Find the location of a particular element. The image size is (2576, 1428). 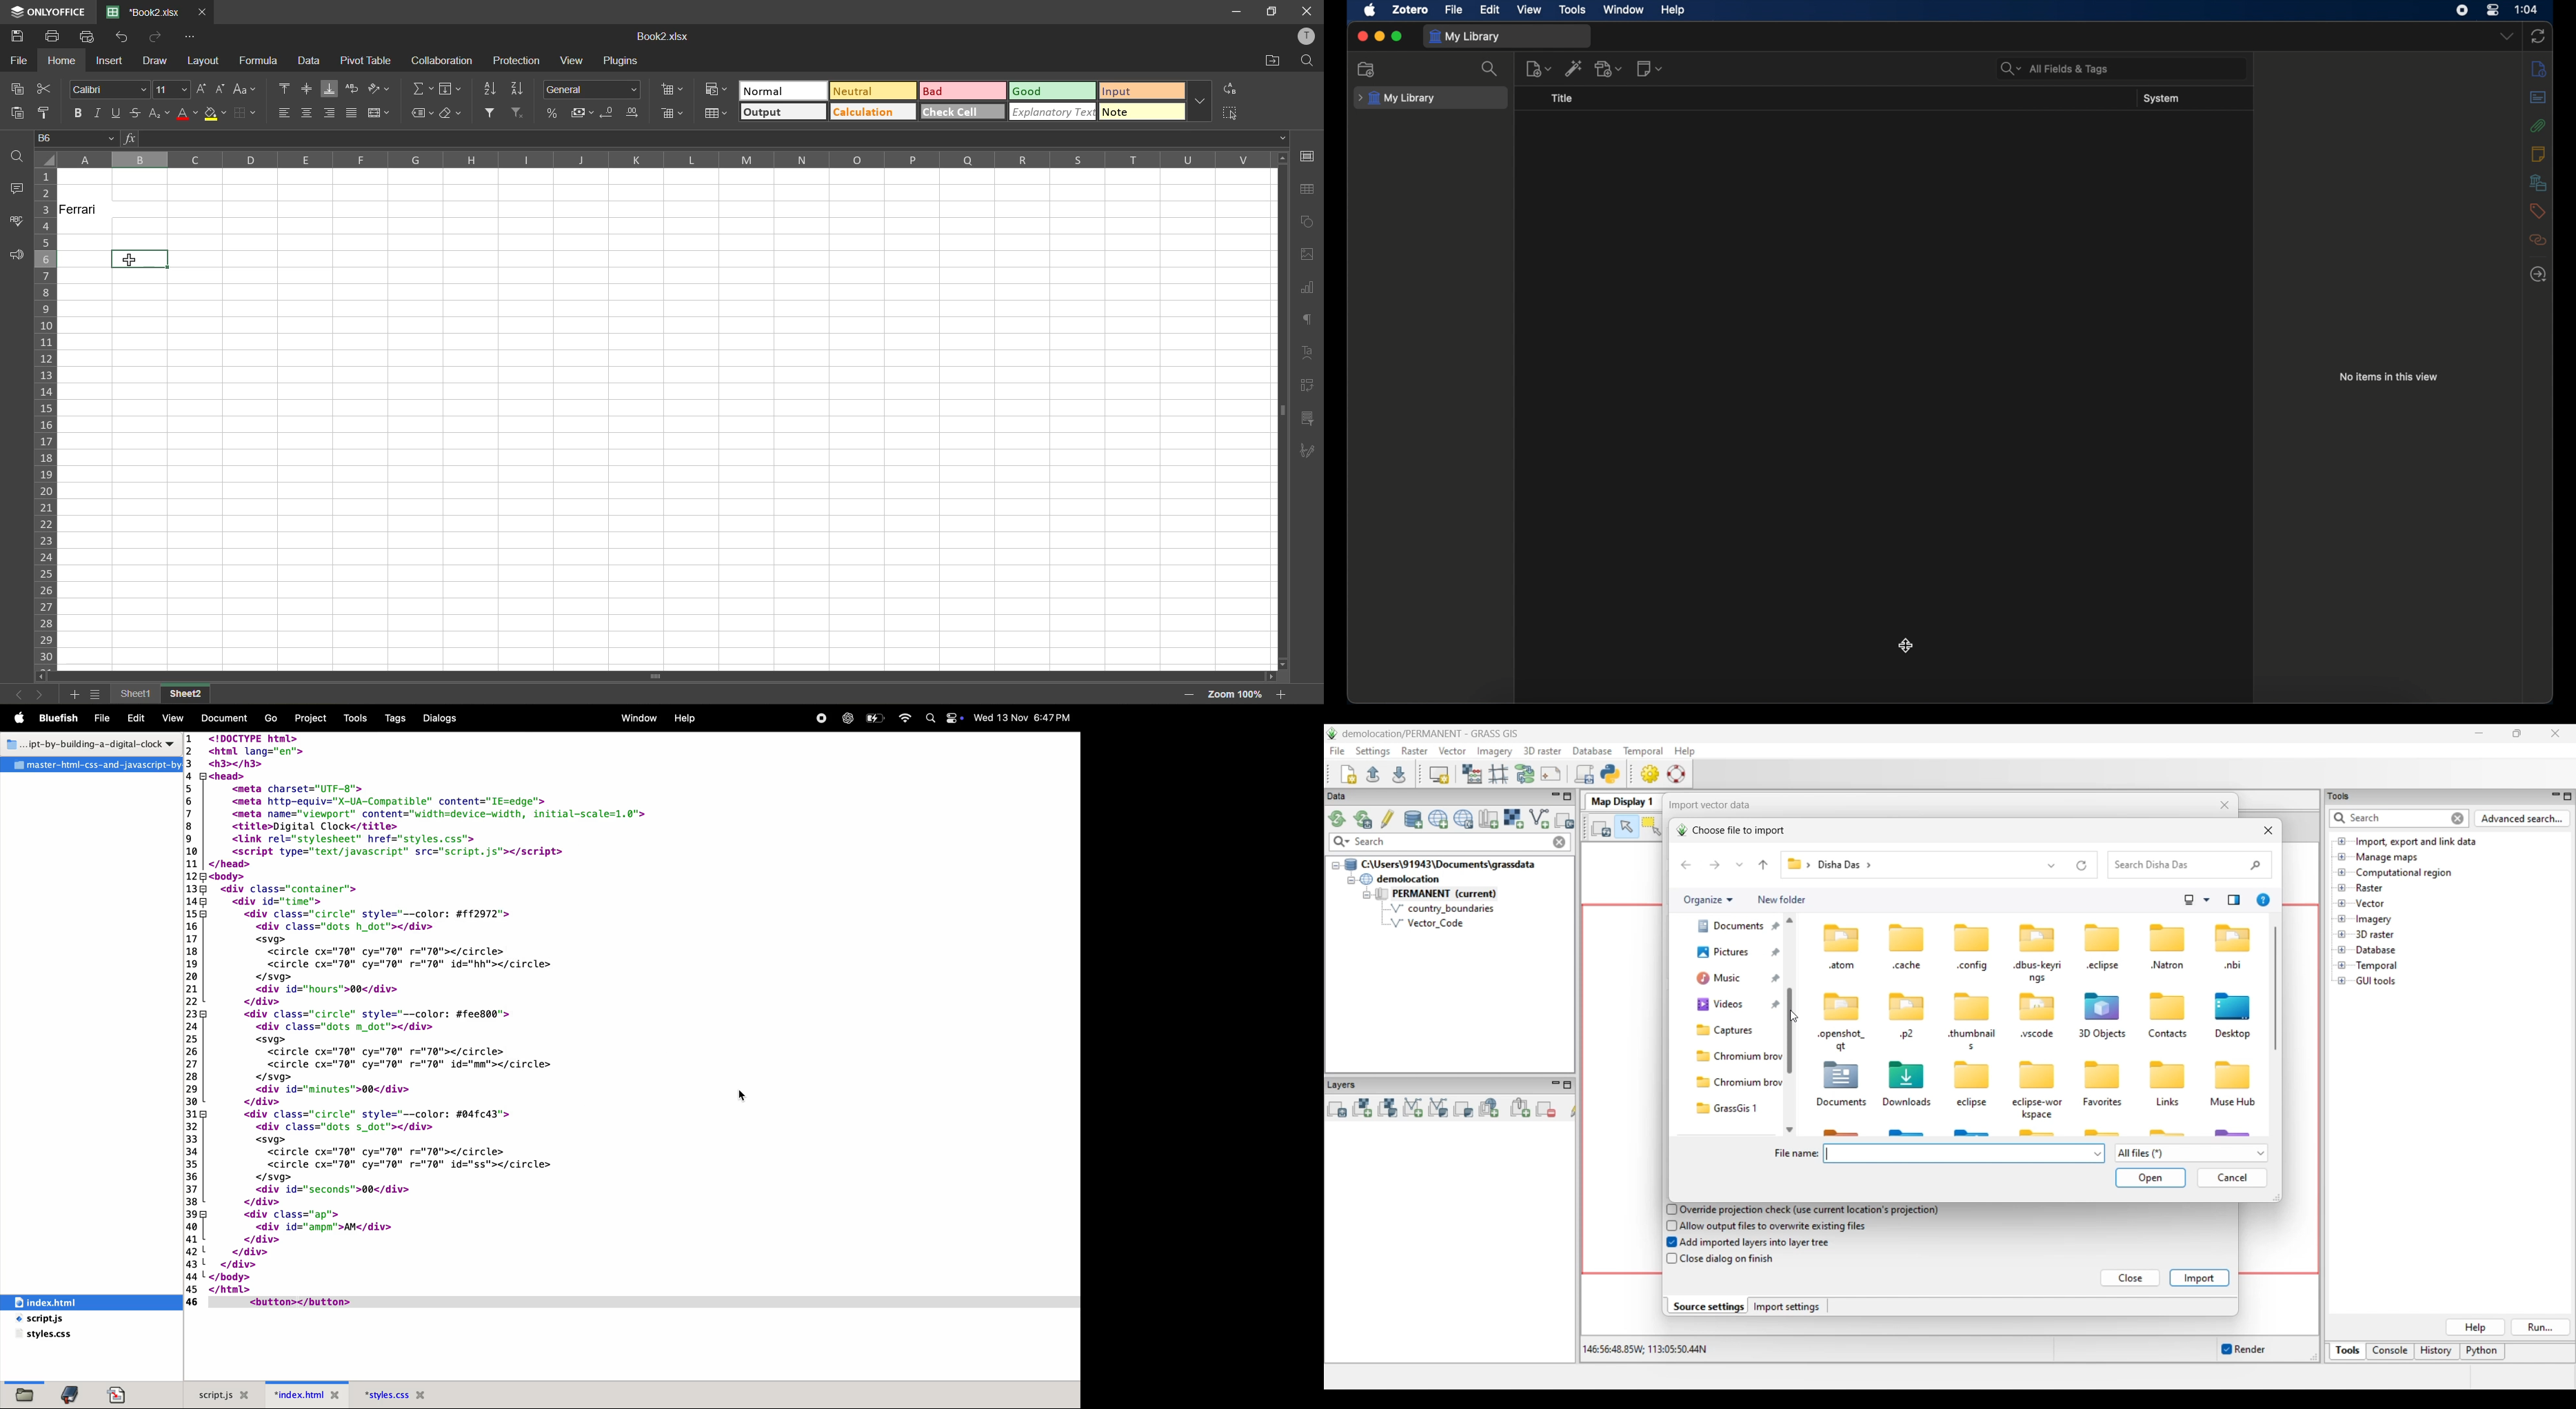

summation is located at coordinates (423, 90).